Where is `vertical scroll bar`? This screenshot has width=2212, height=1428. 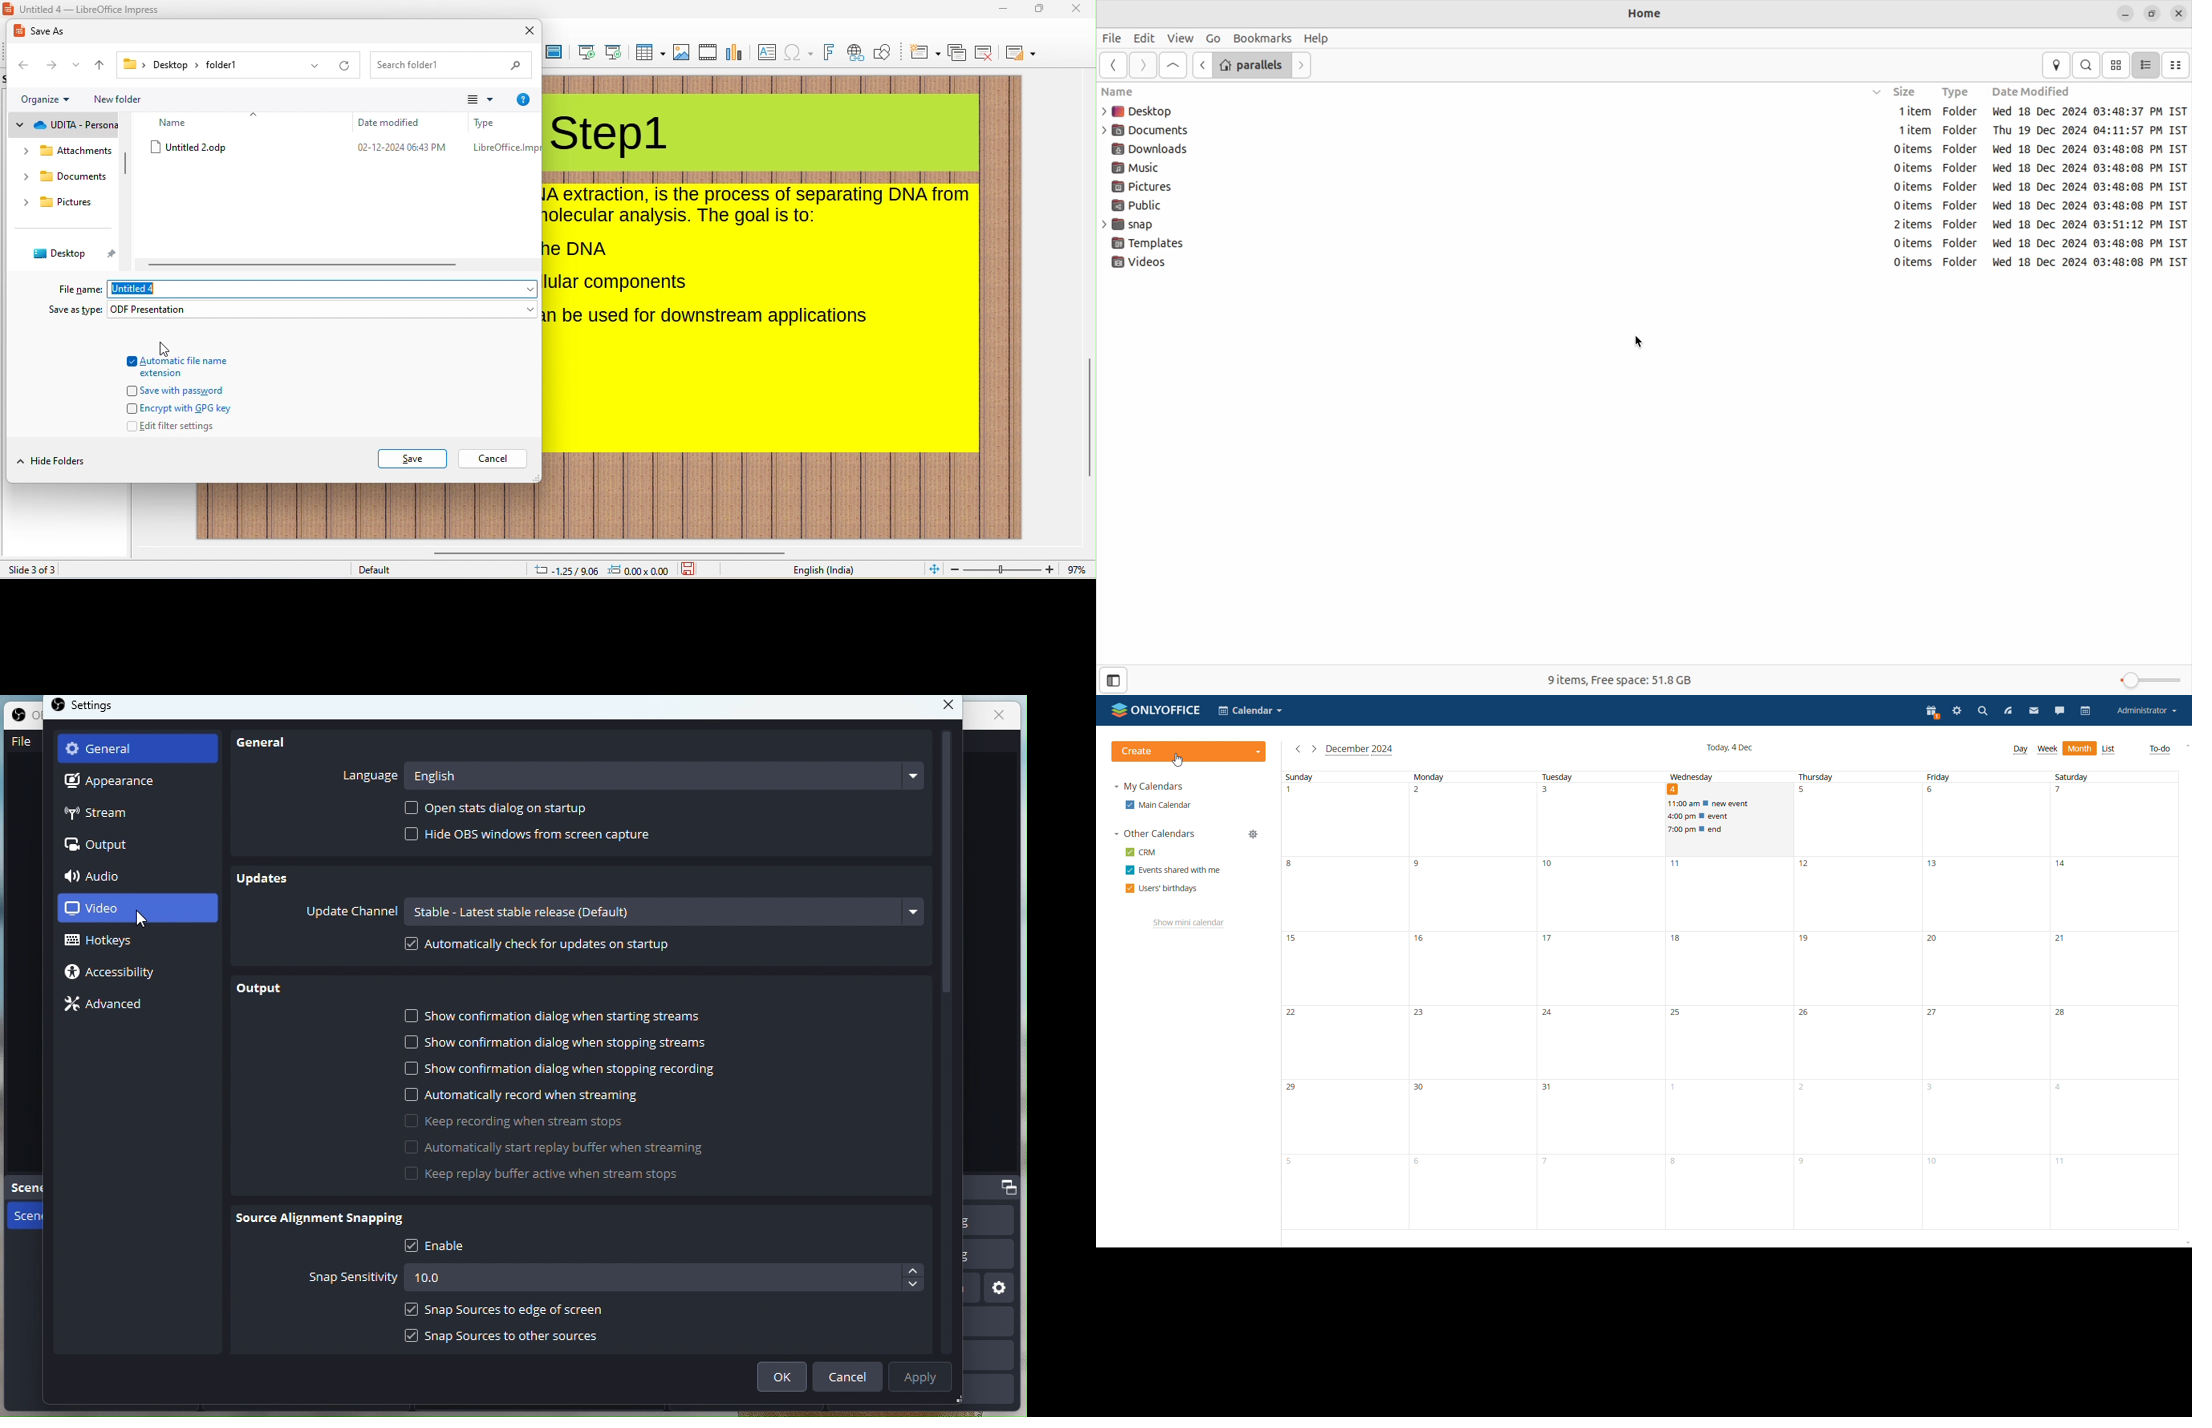 vertical scroll bar is located at coordinates (949, 871).